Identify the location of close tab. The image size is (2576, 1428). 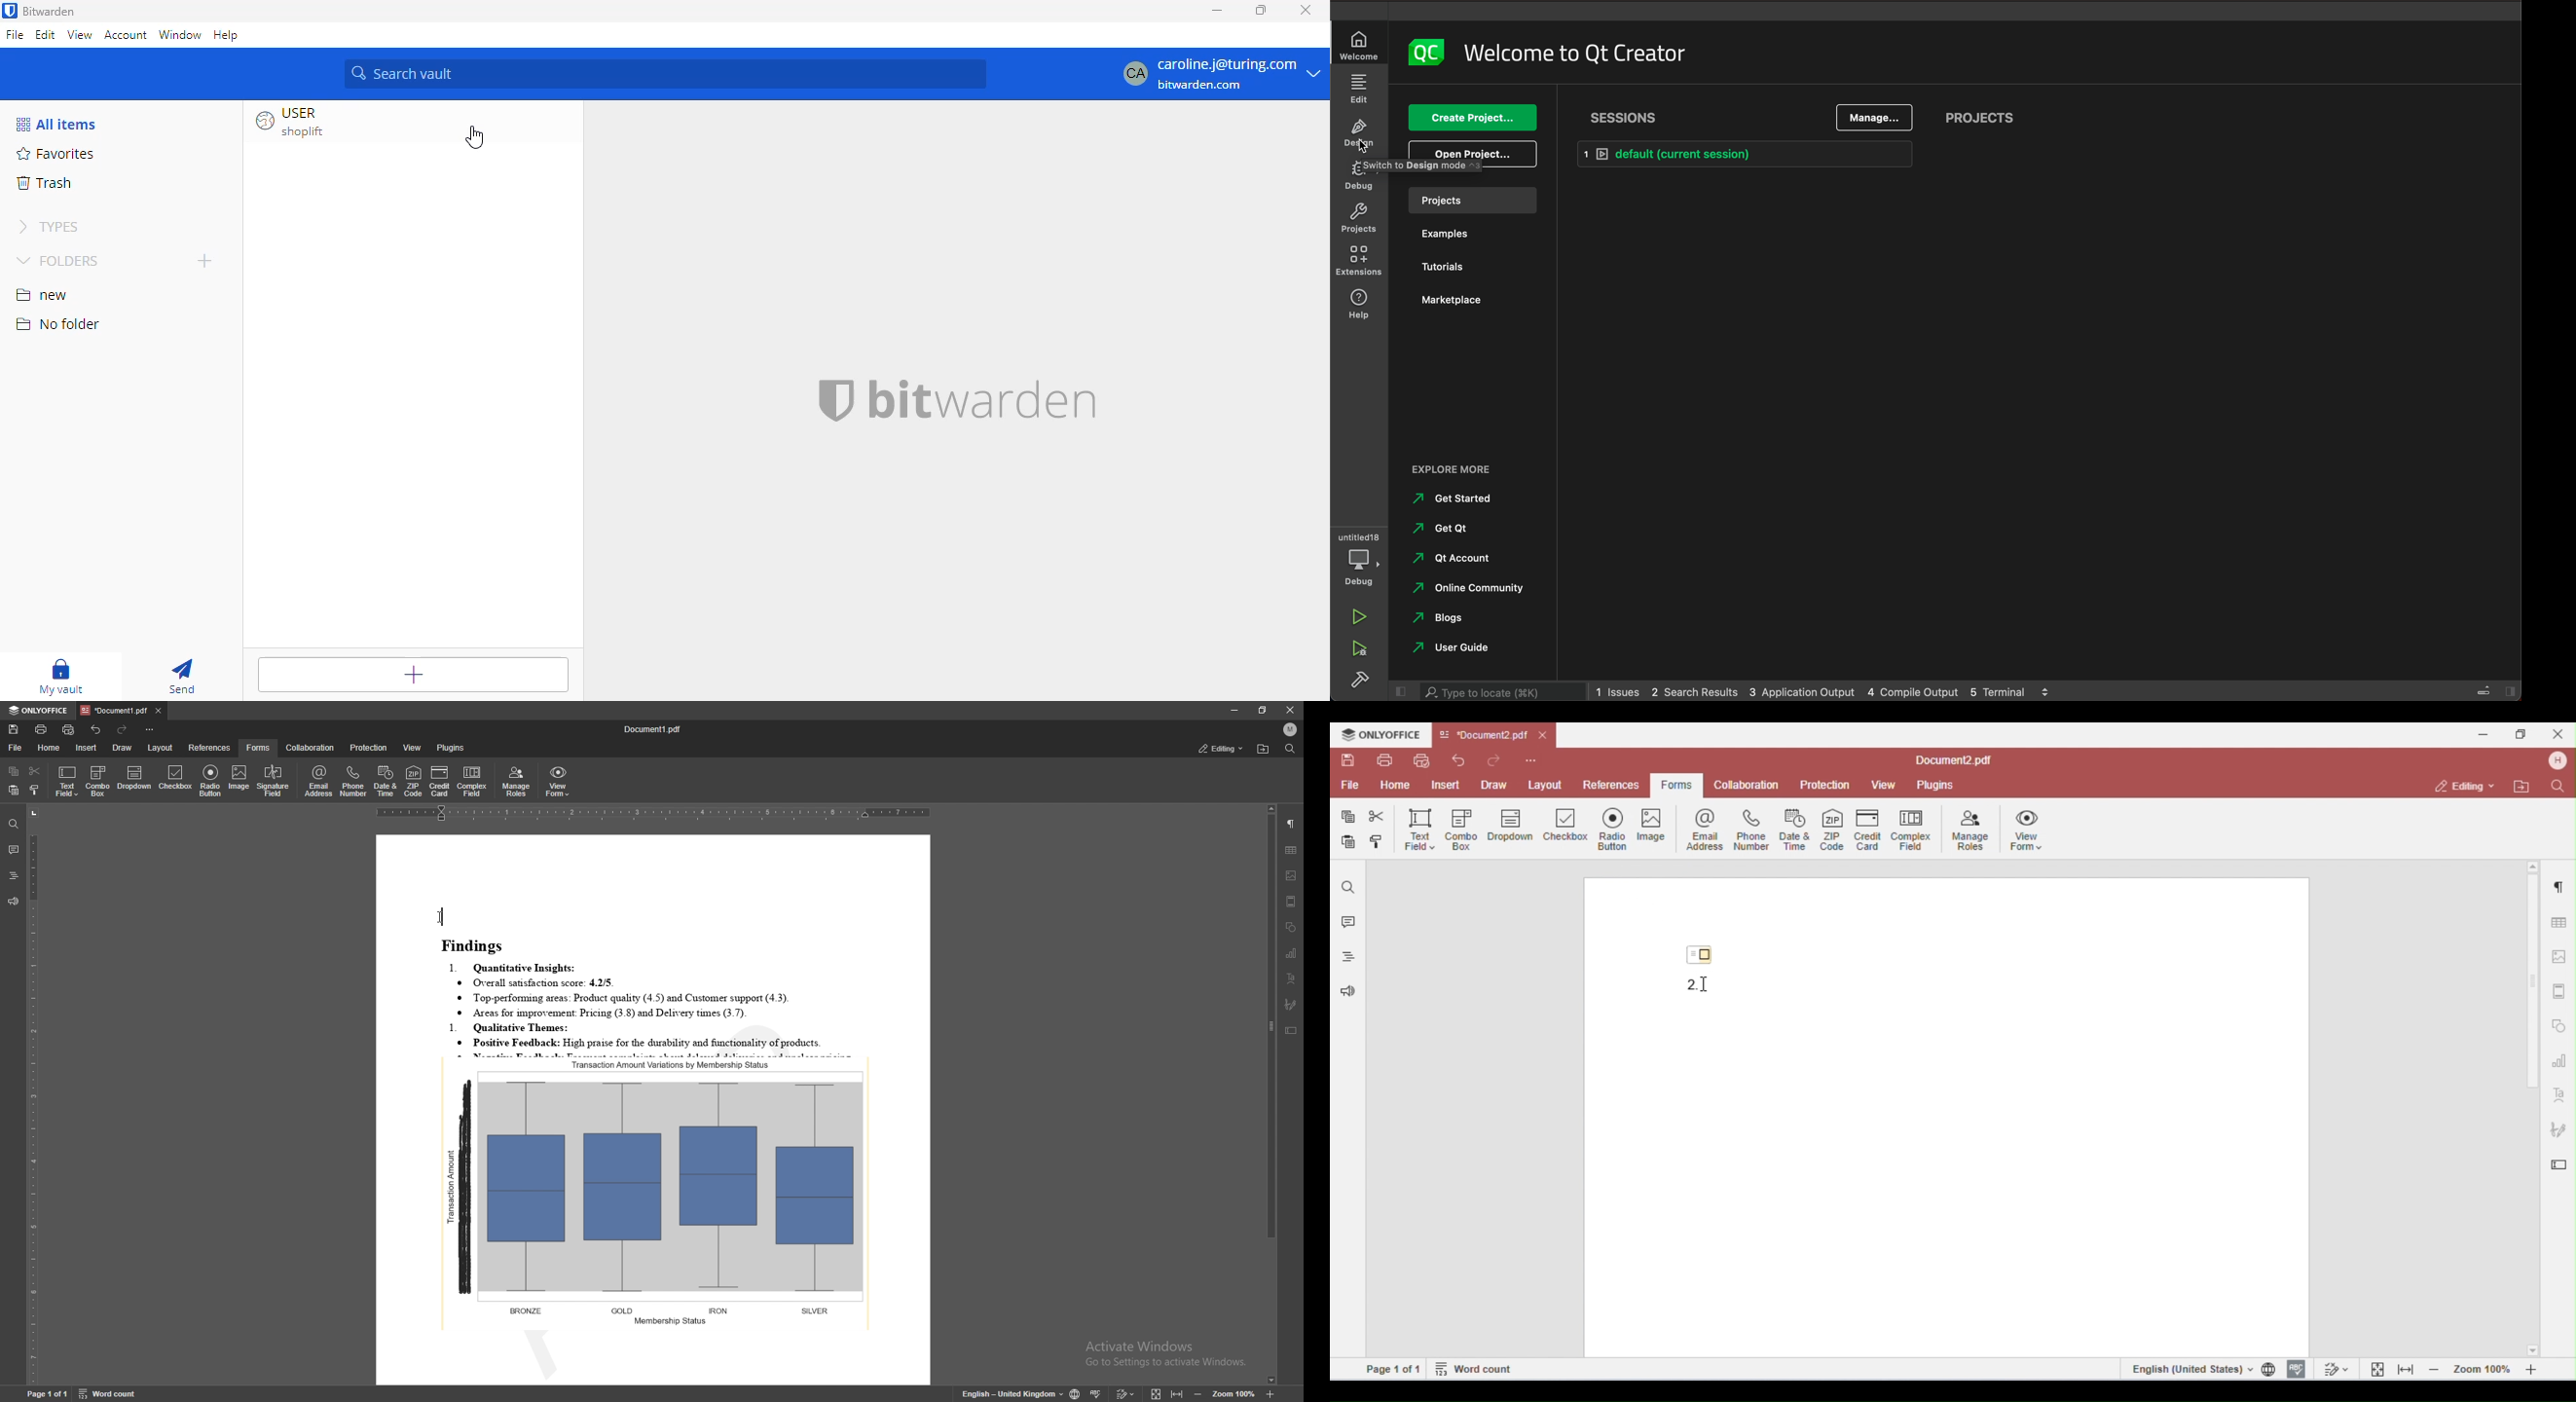
(158, 712).